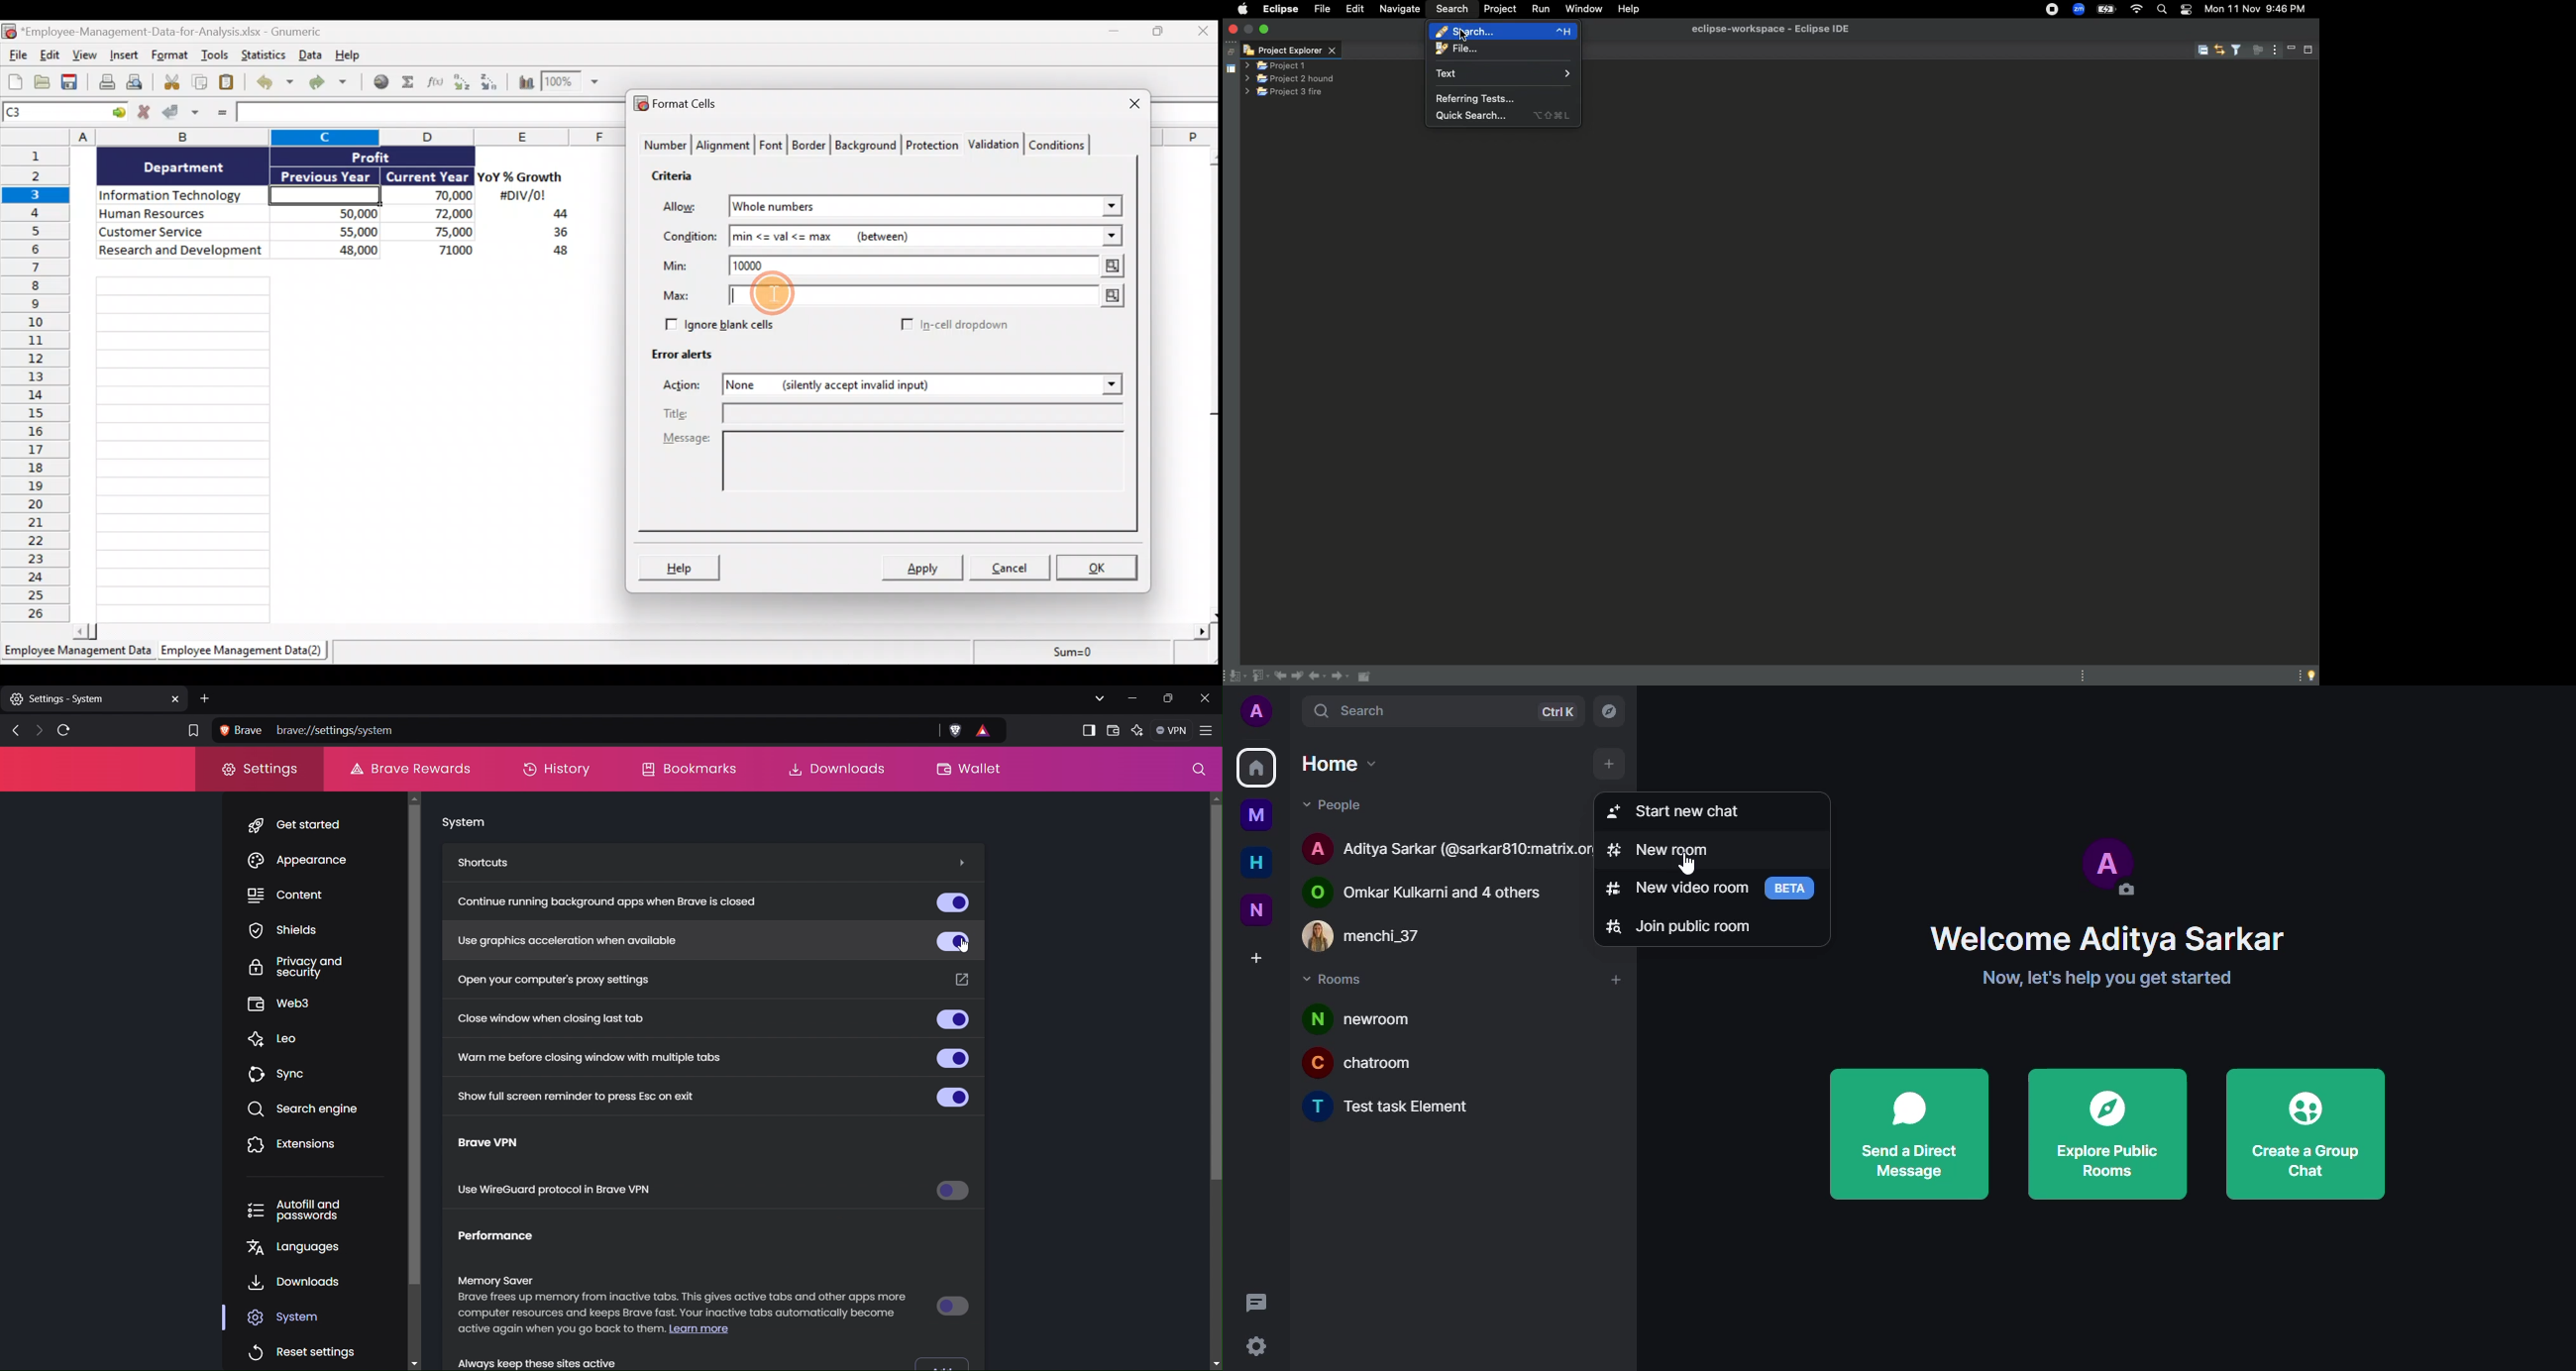 The image size is (2576, 1372). Describe the element at coordinates (554, 253) in the screenshot. I see `48` at that location.